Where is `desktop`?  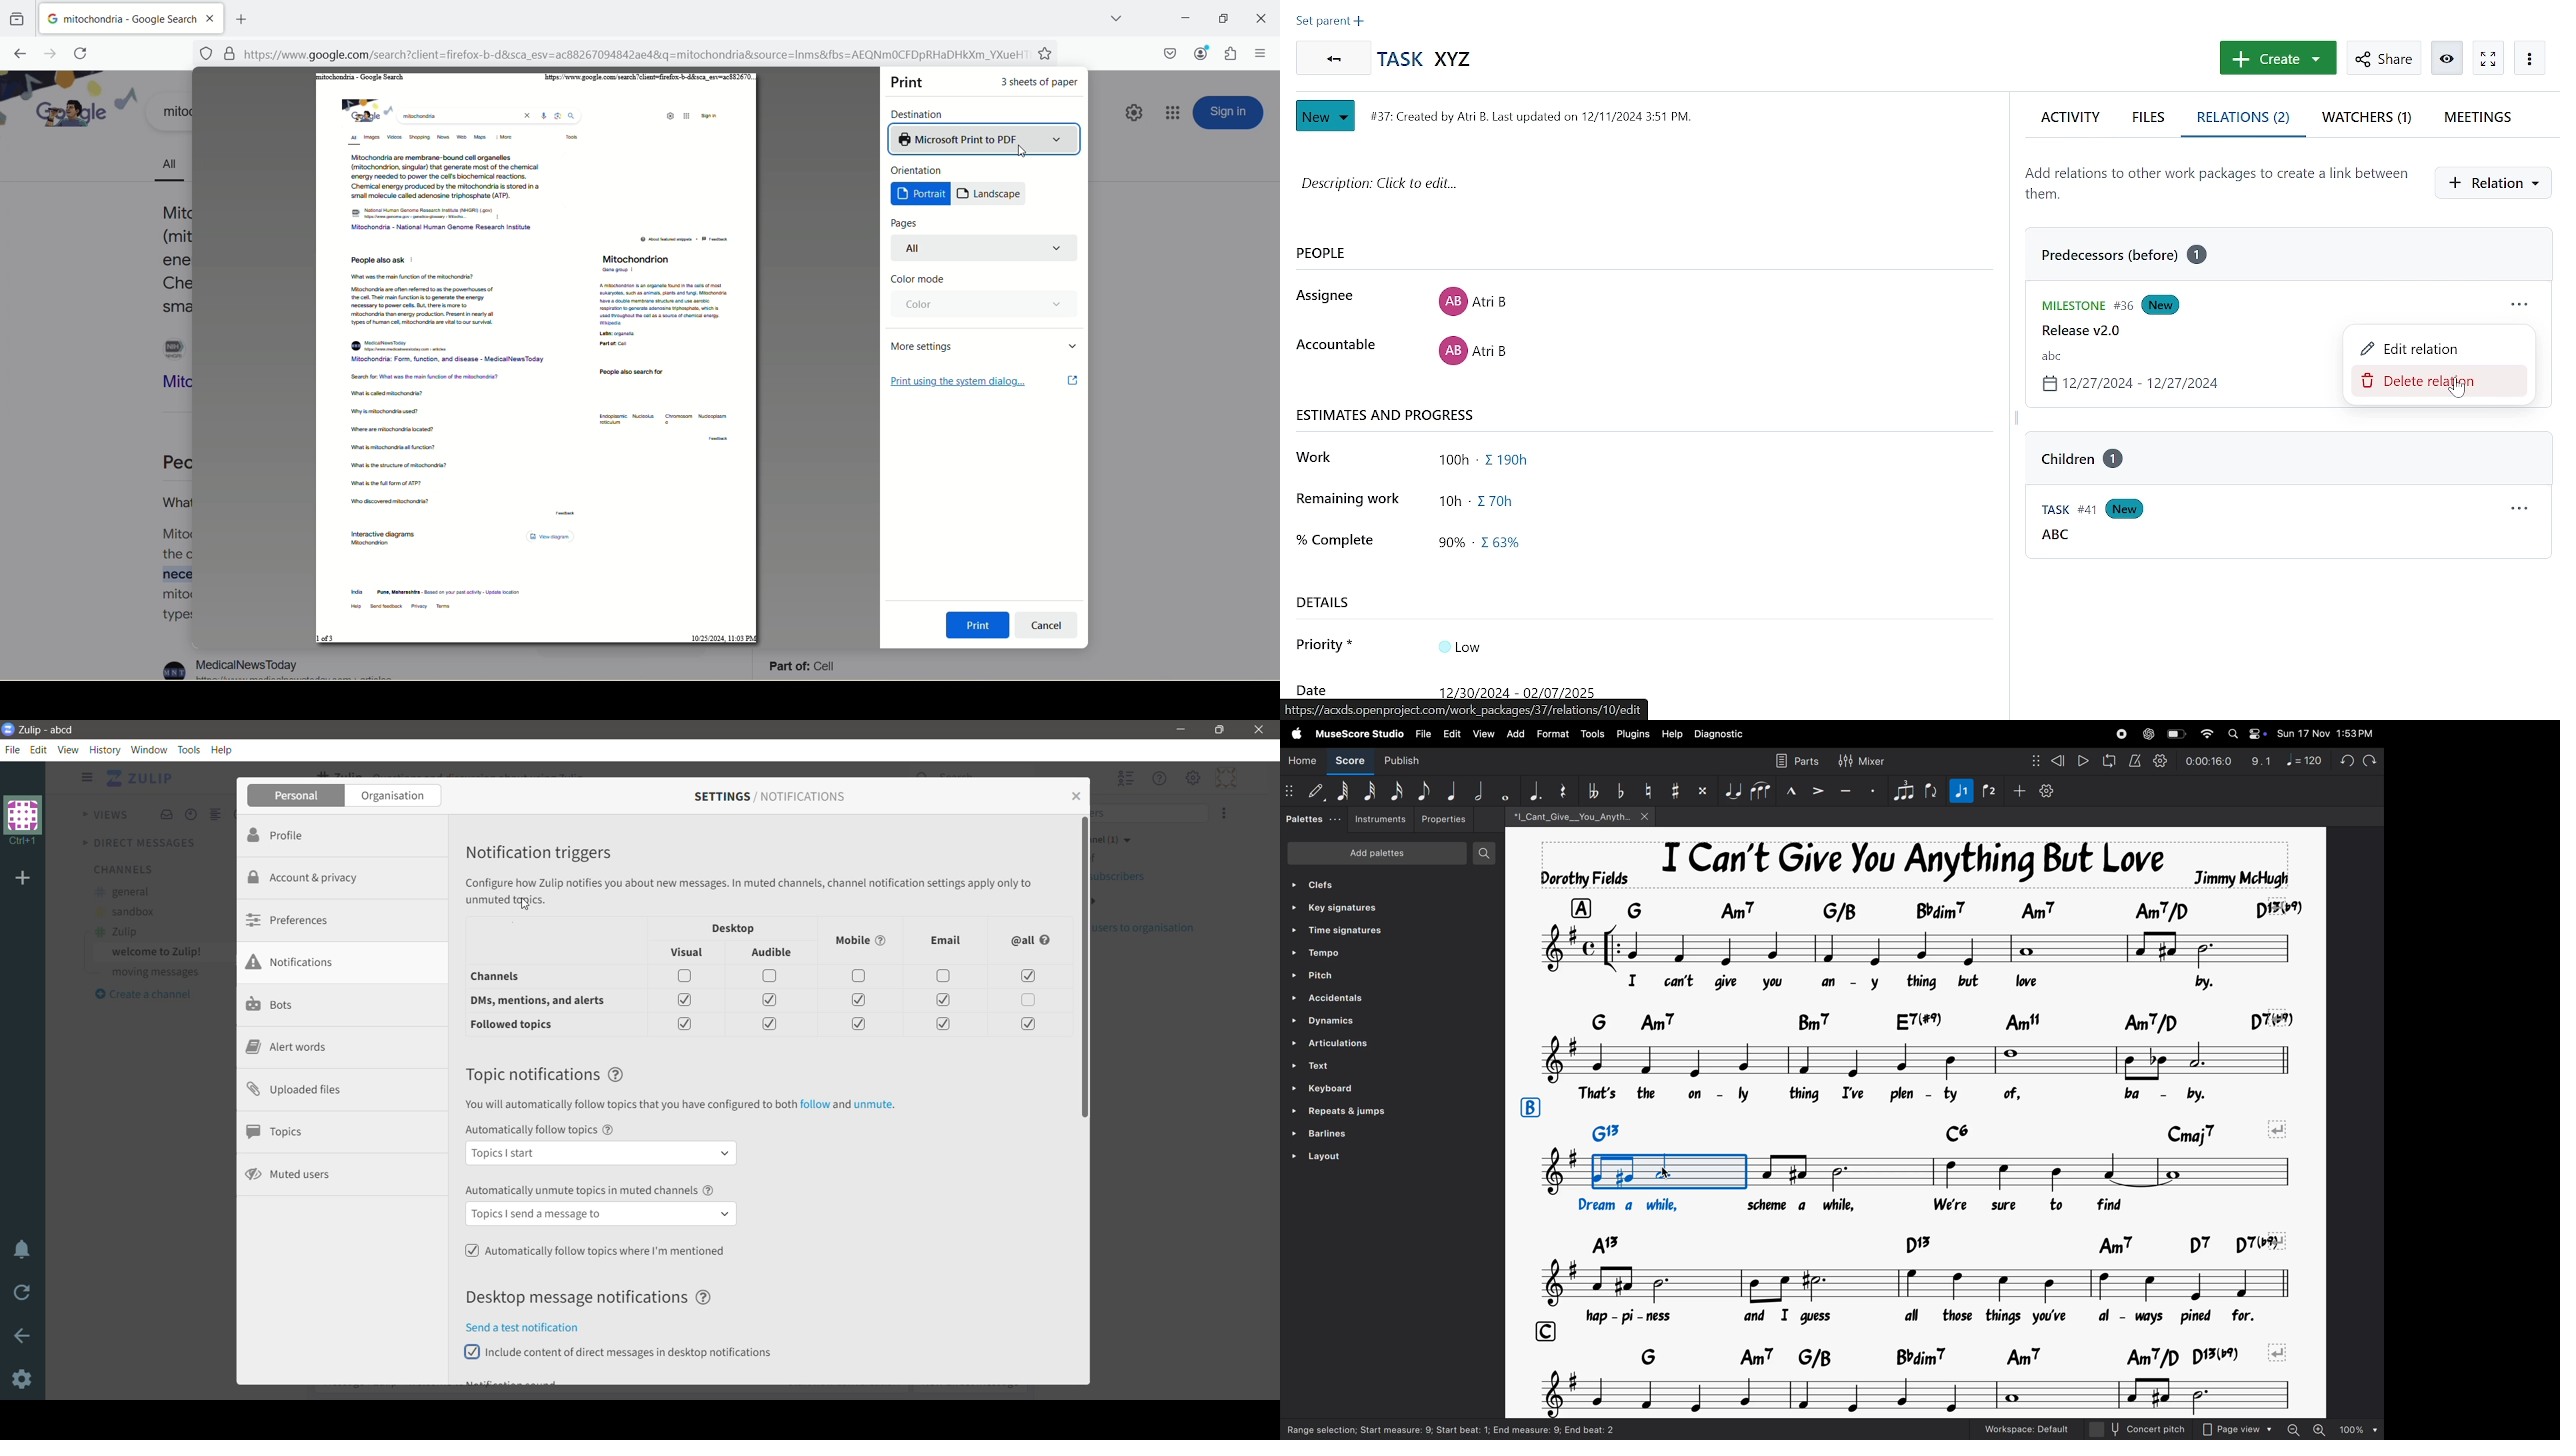
desktop is located at coordinates (735, 927).